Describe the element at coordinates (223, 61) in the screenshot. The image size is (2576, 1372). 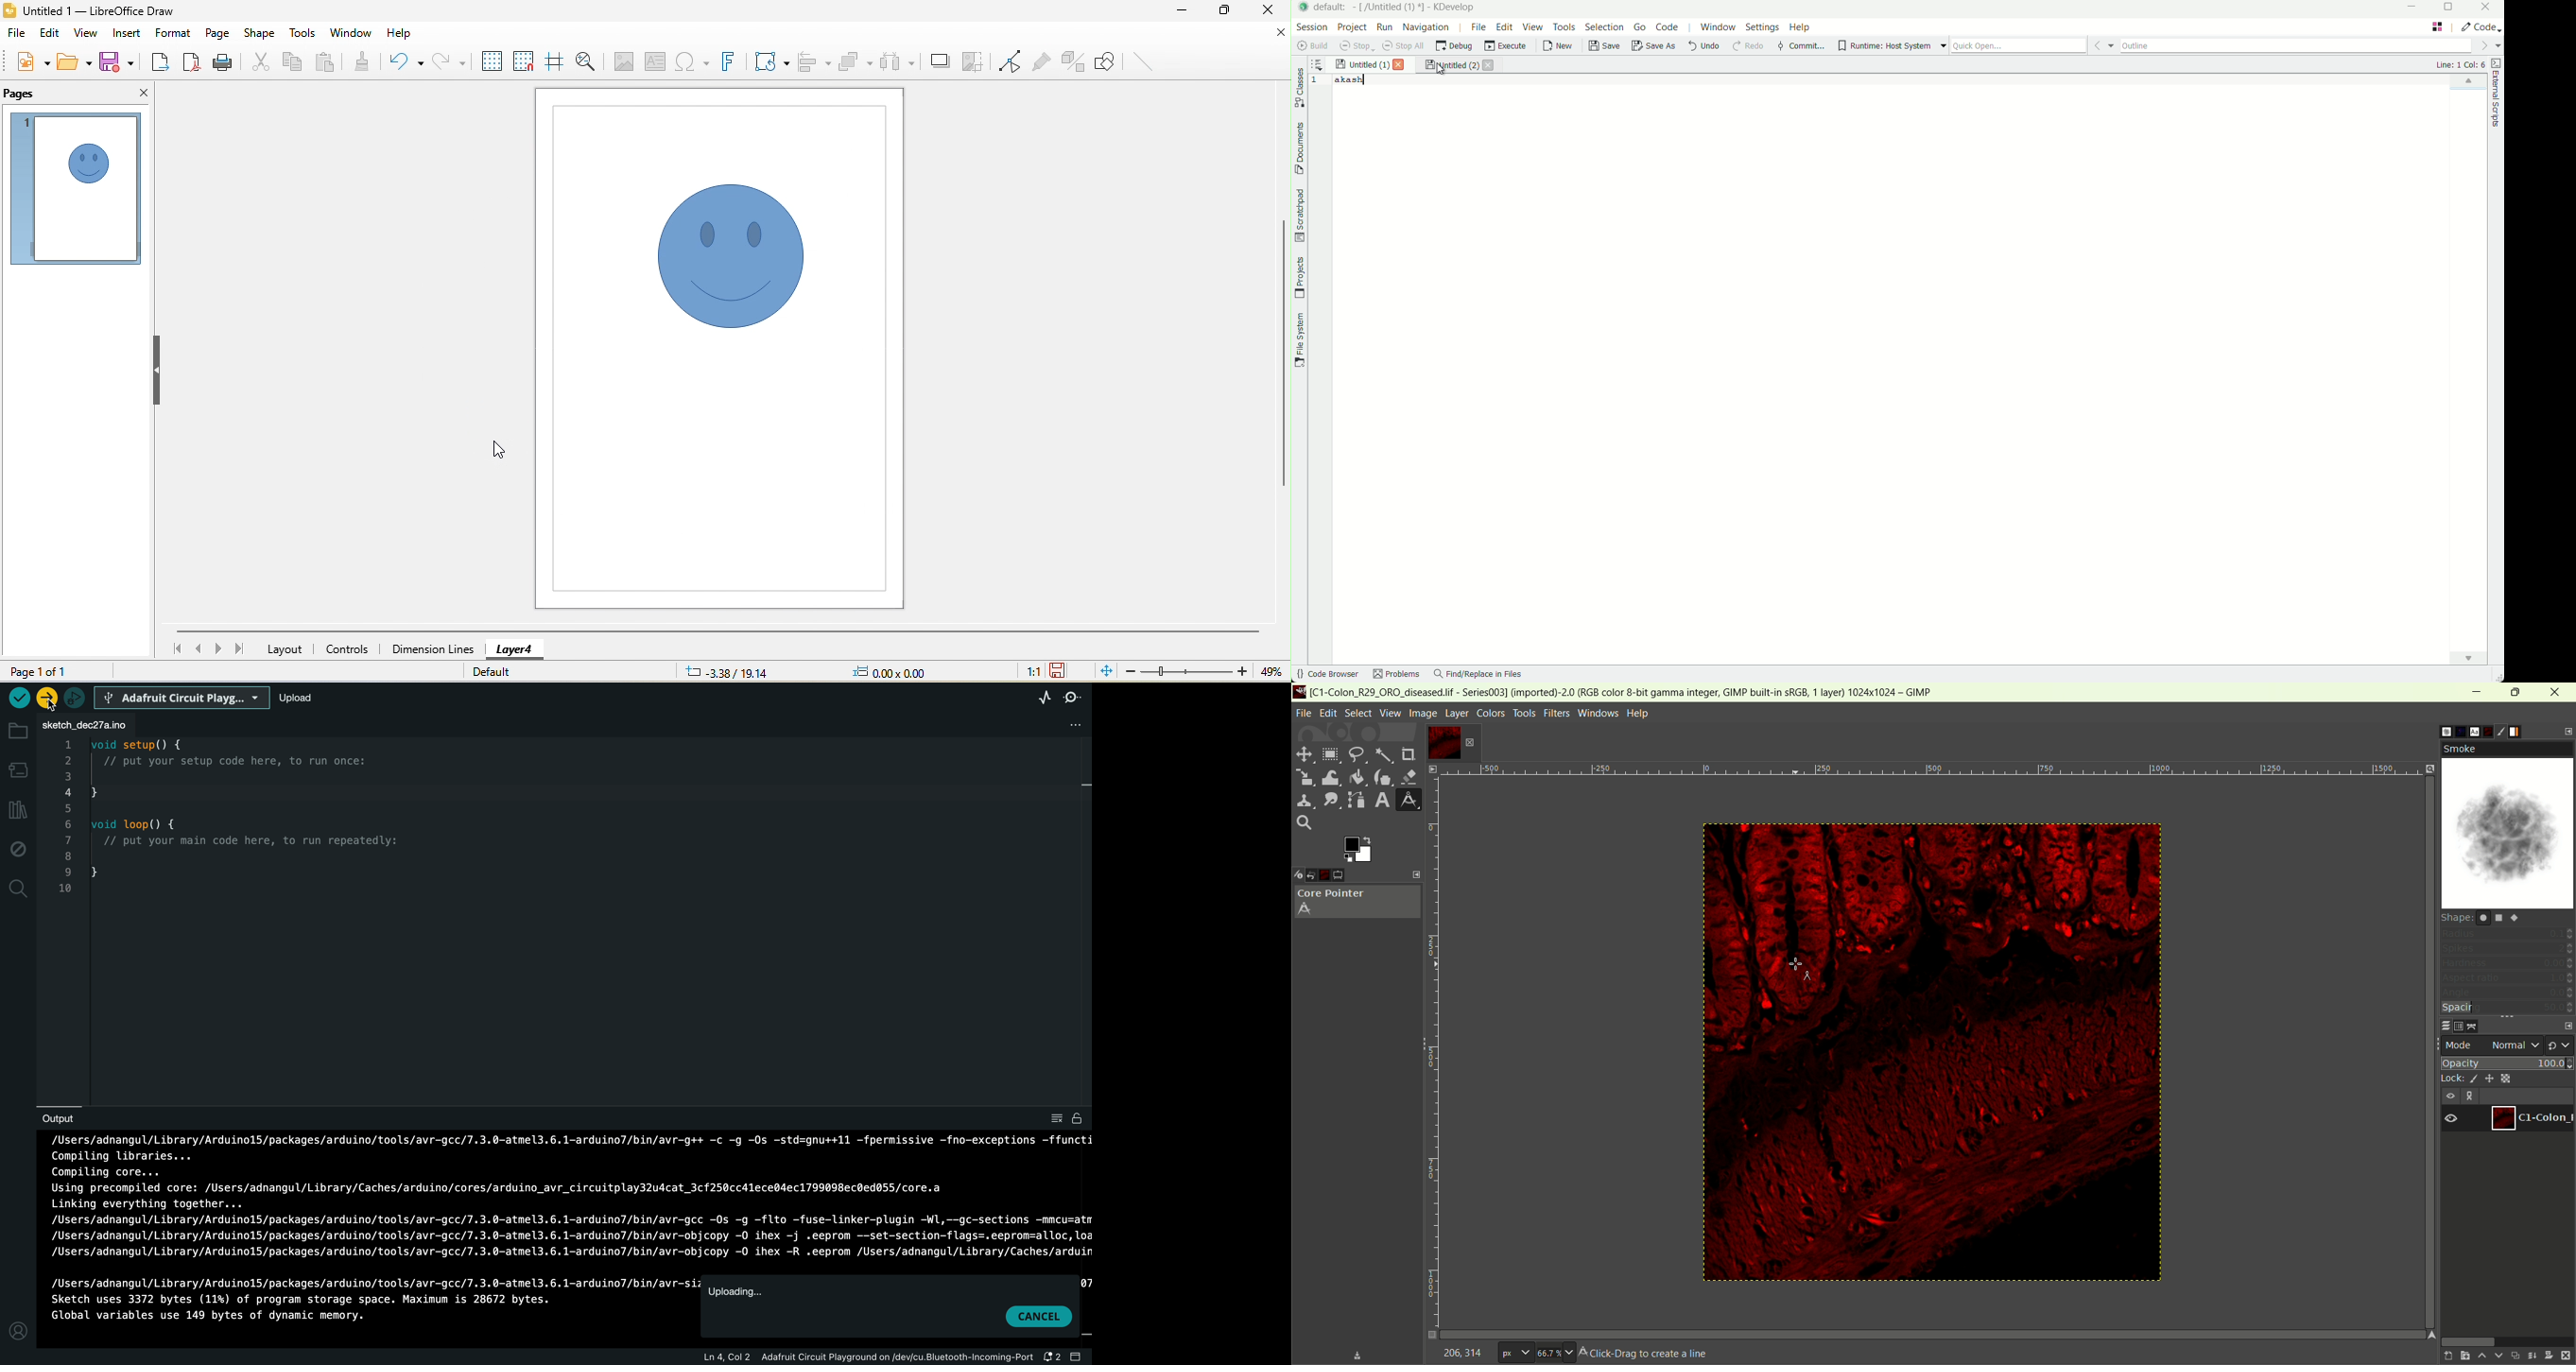
I see `print` at that location.